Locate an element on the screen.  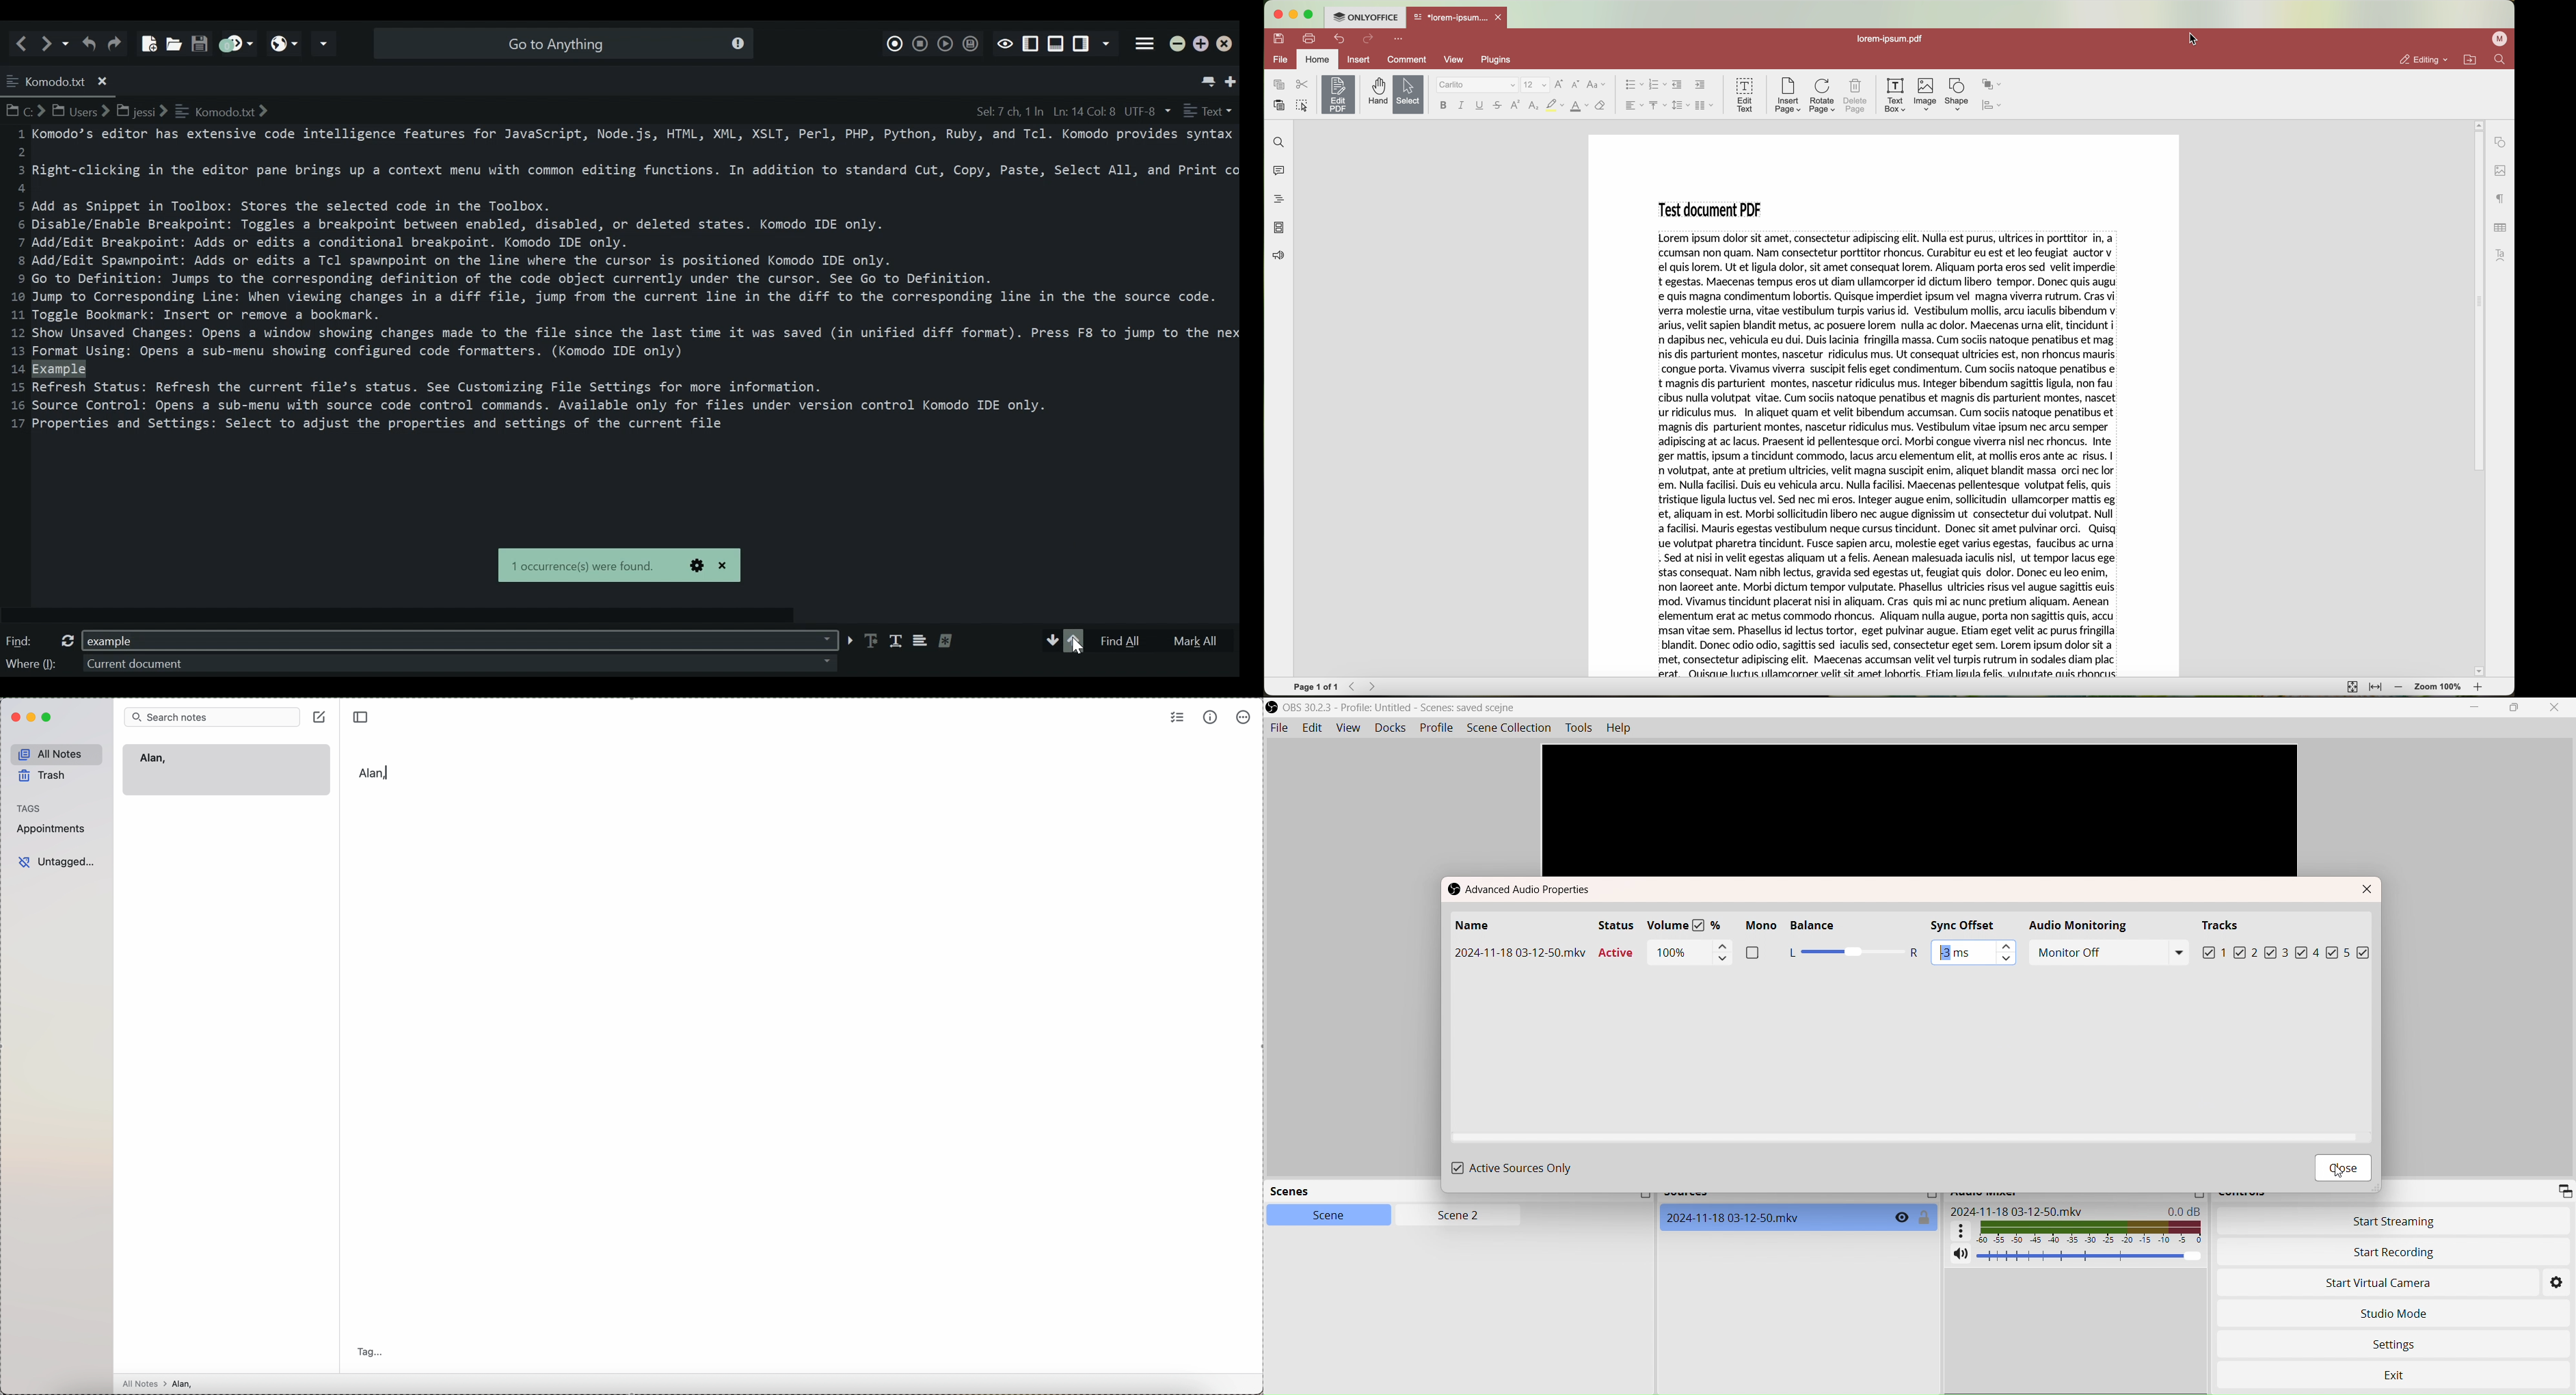
5 is located at coordinates (2358, 953).